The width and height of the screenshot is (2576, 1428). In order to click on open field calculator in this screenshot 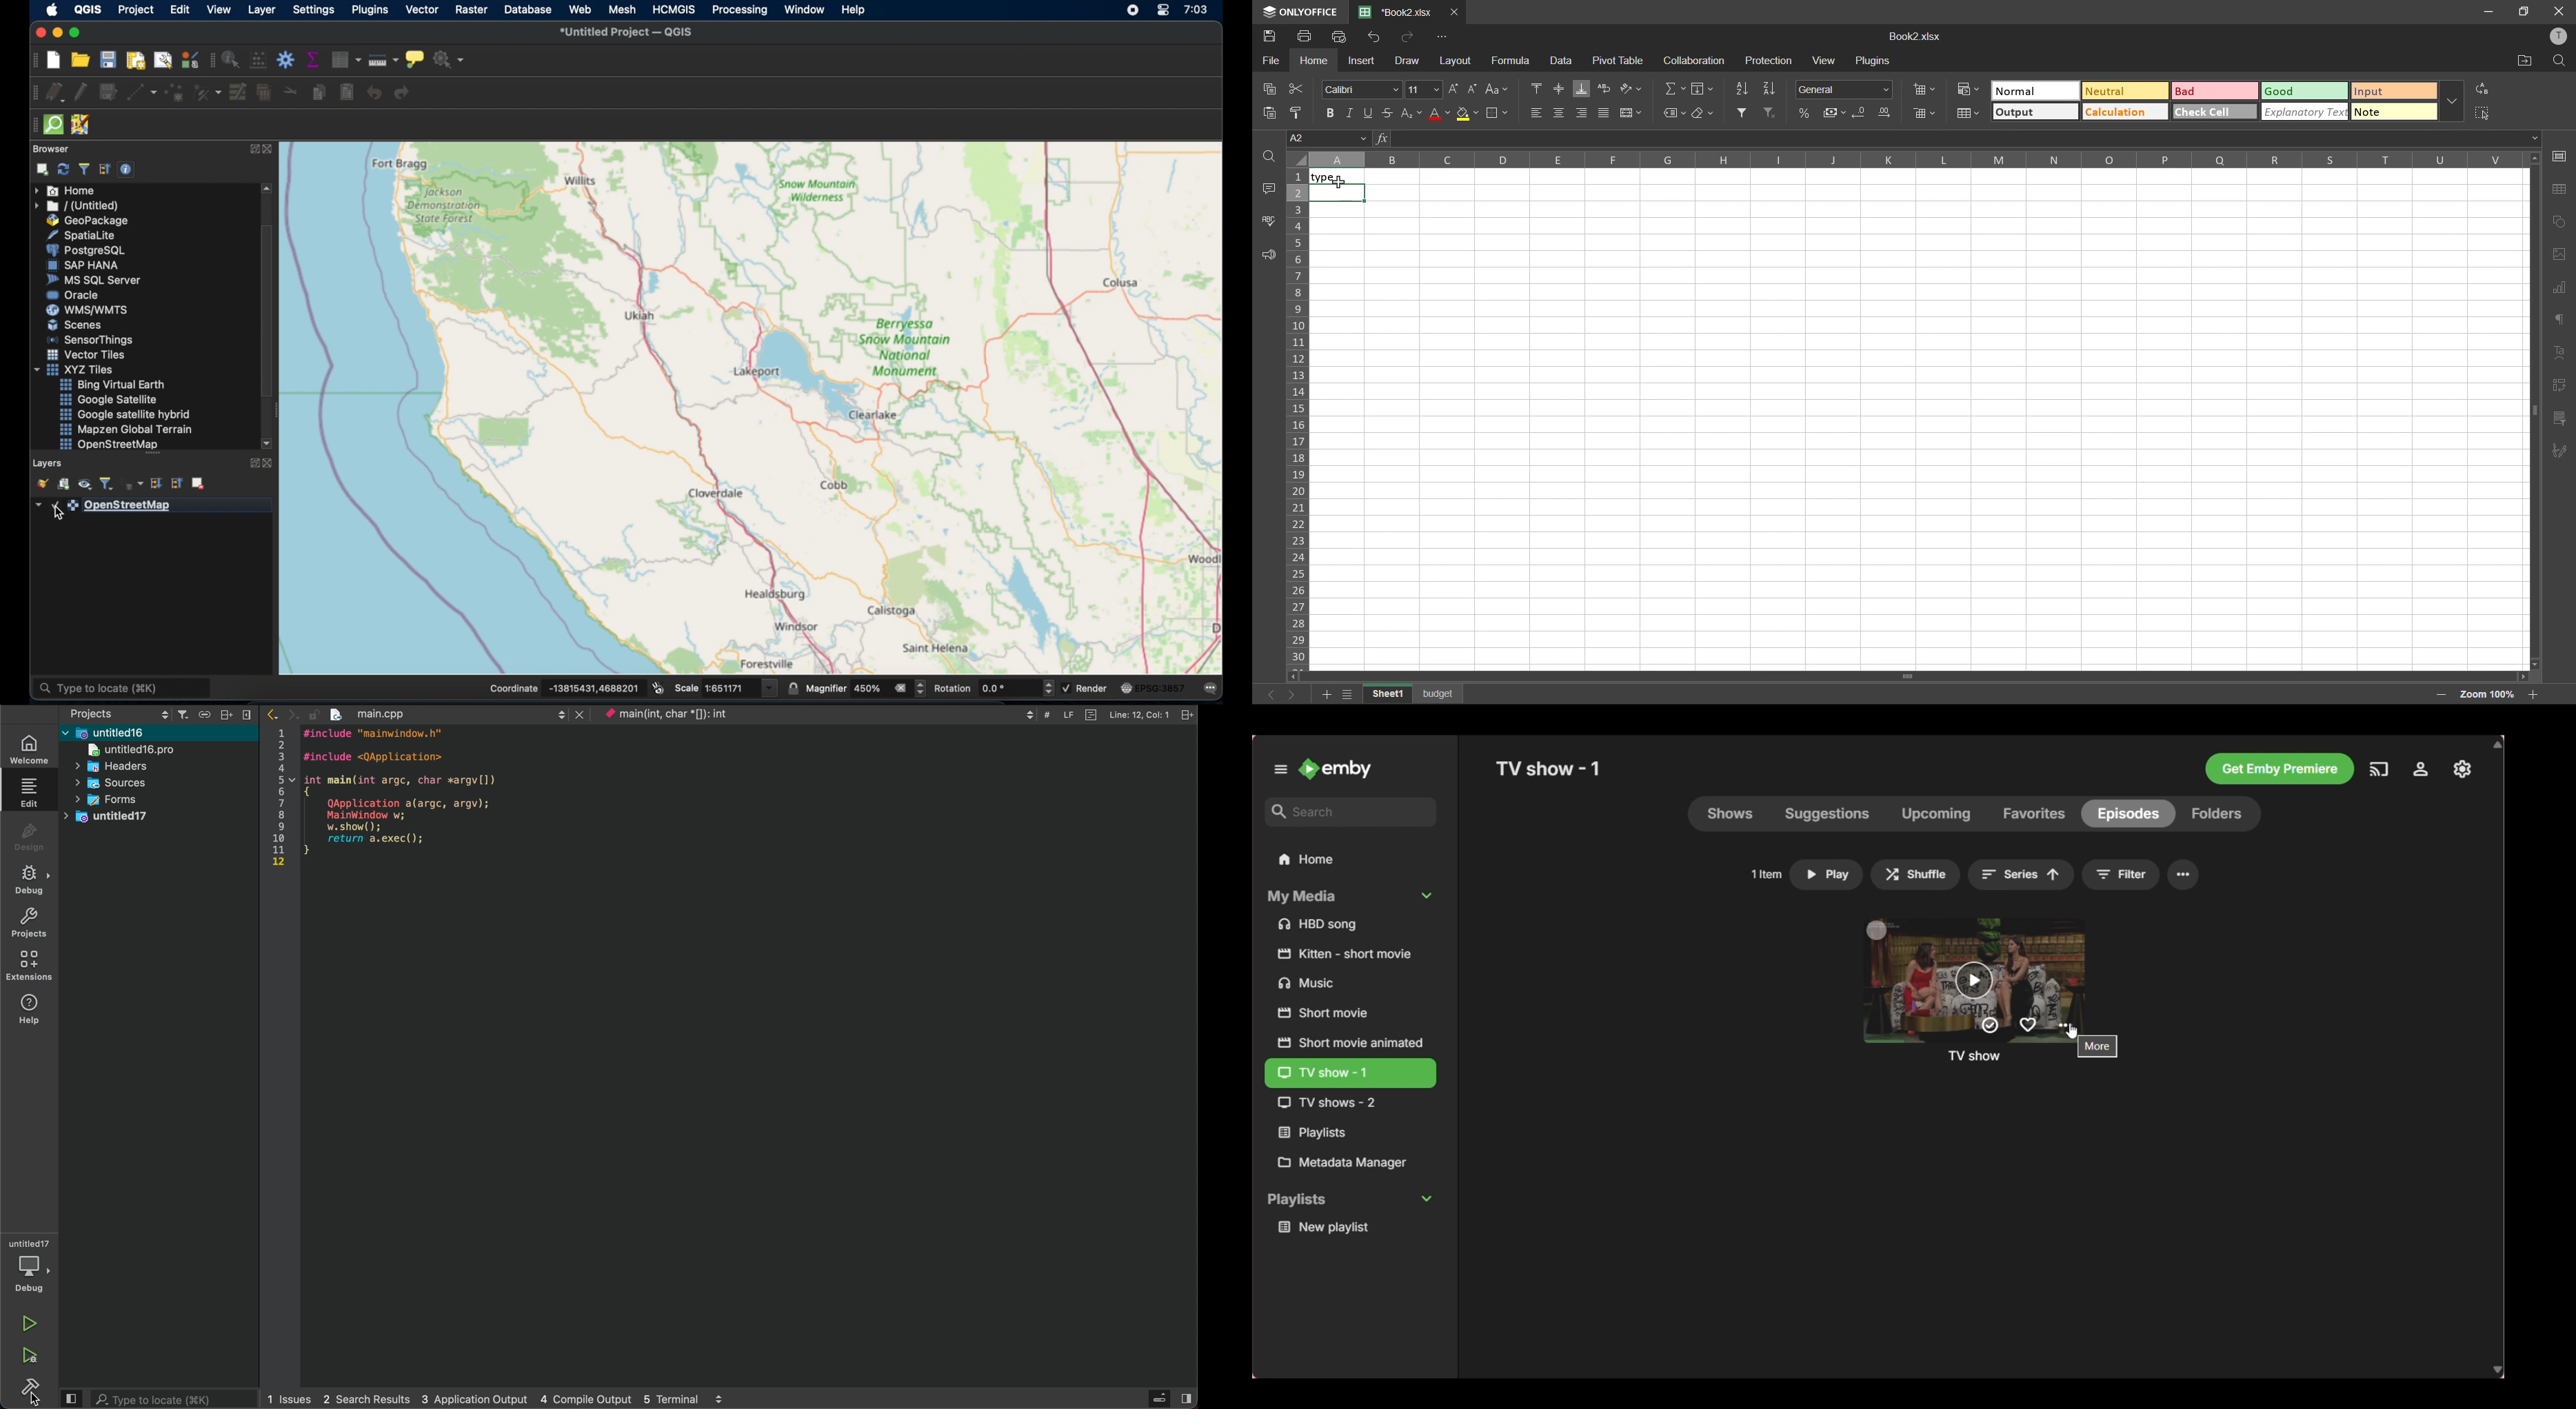, I will do `click(259, 60)`.